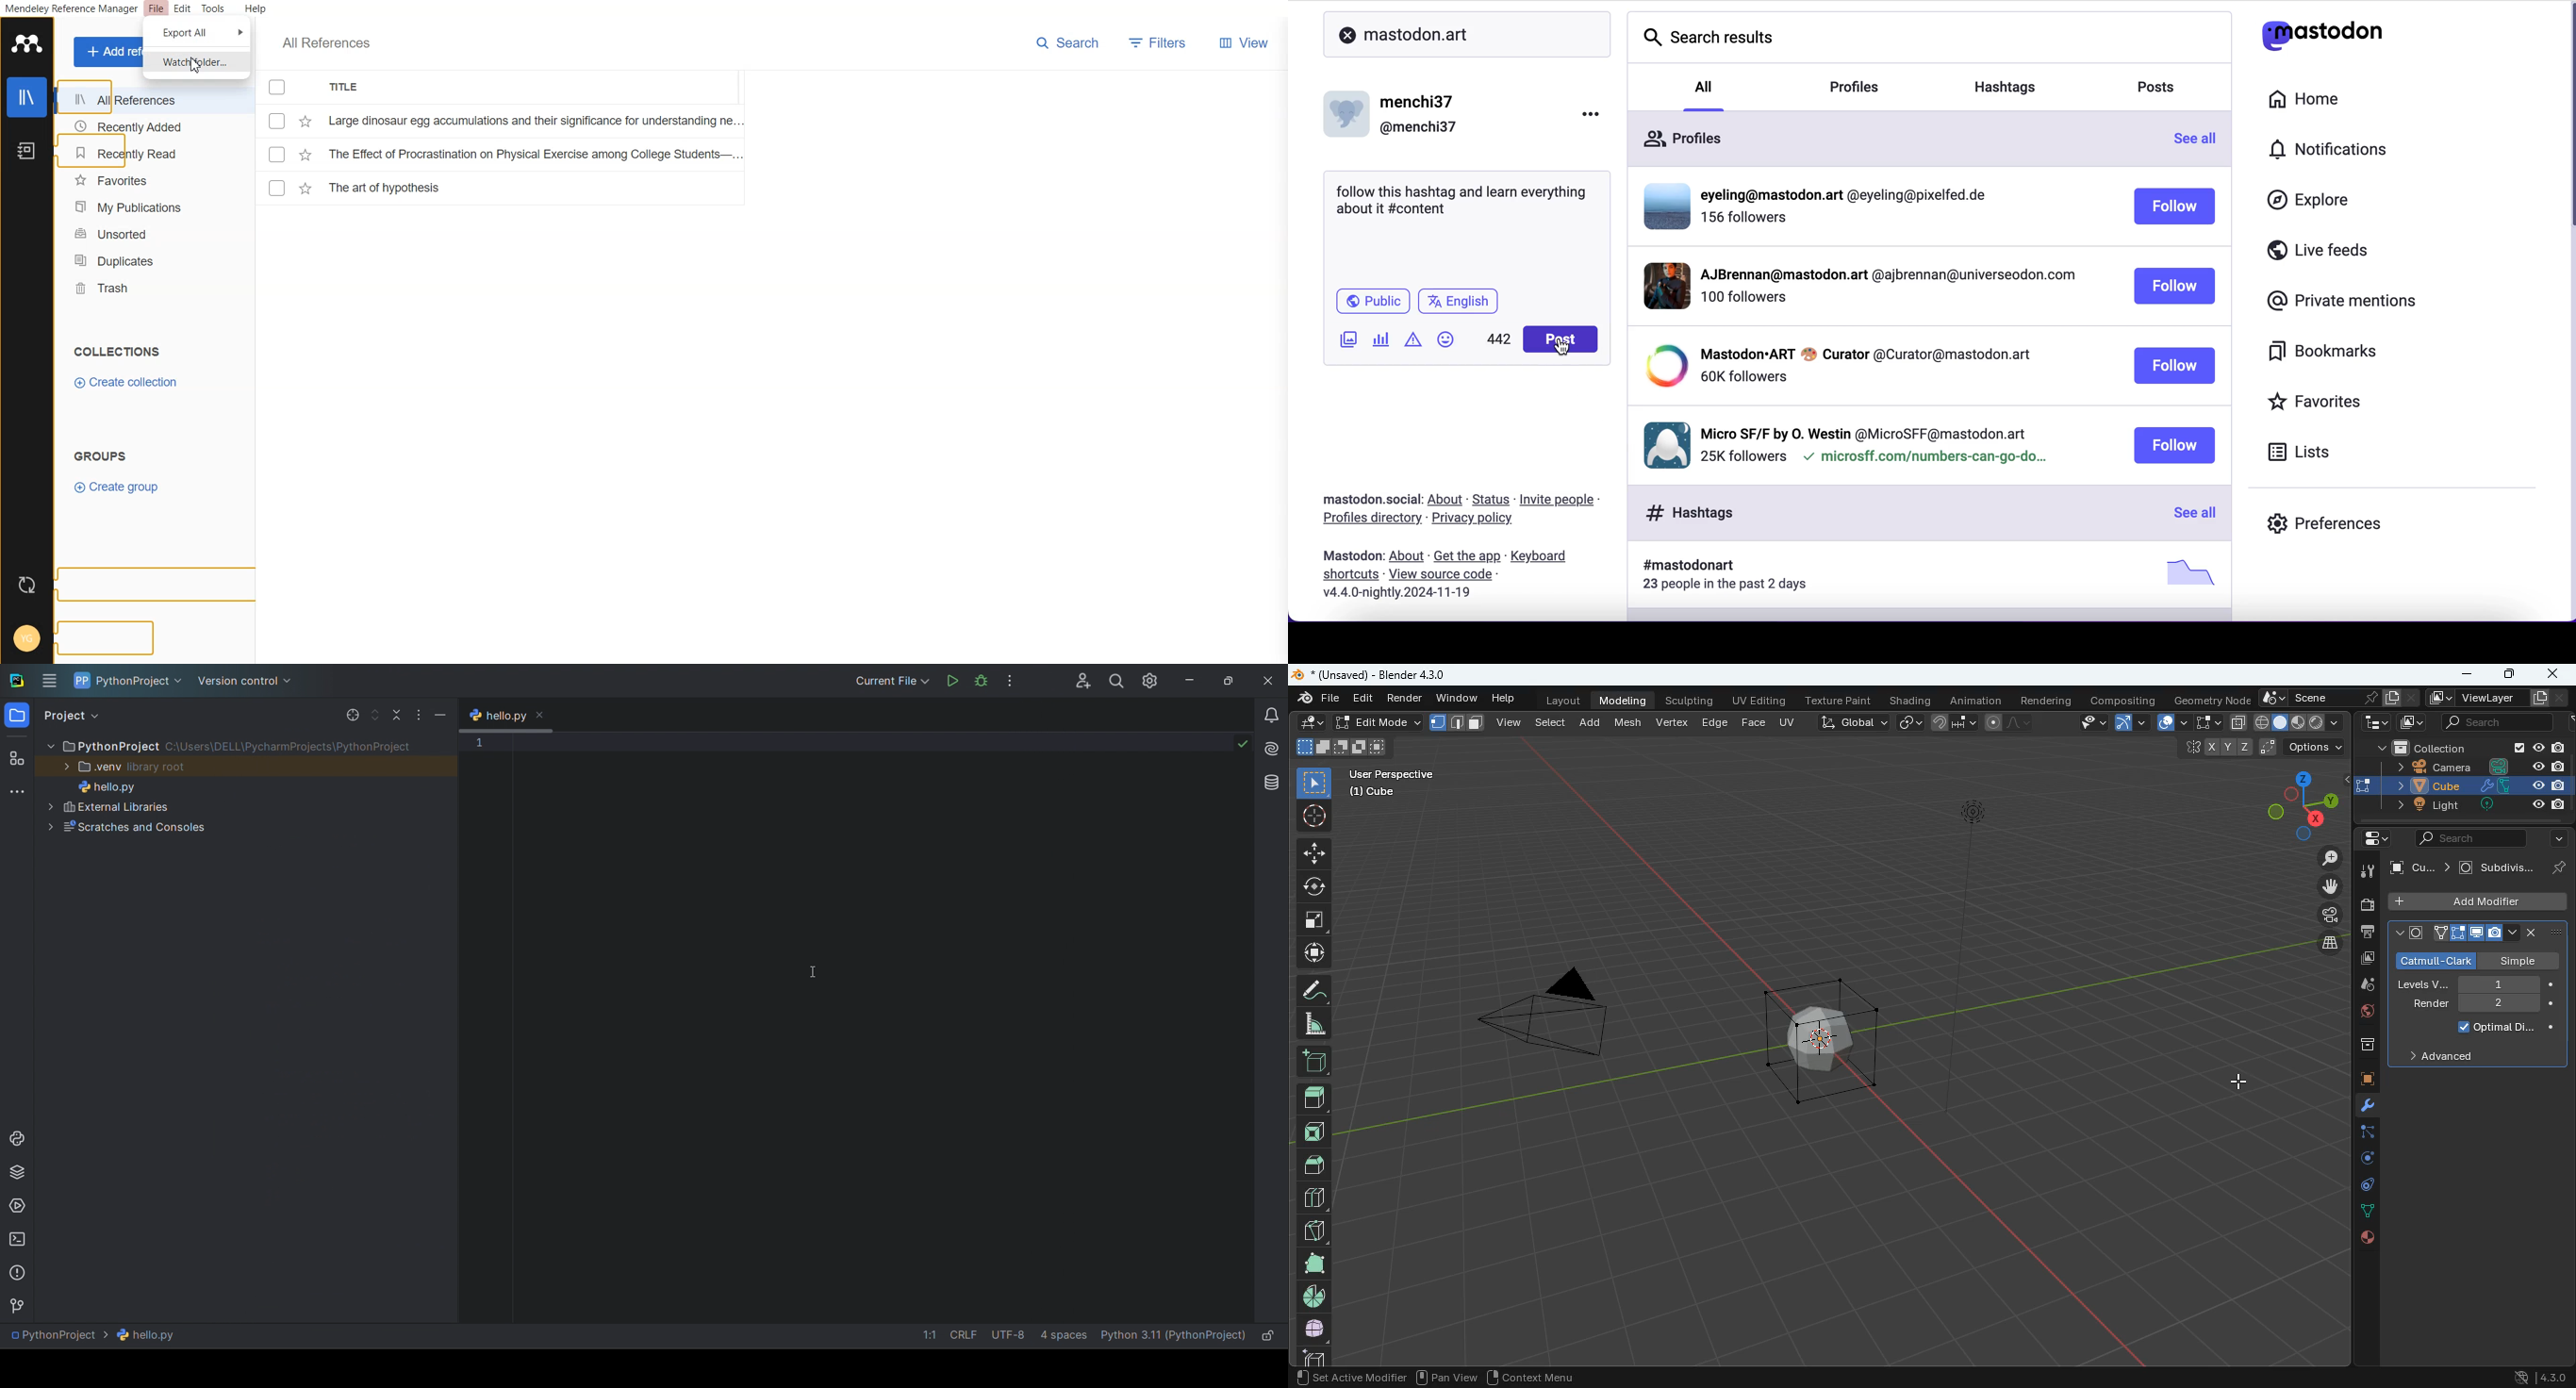  I want to click on modeling, so click(1628, 700).